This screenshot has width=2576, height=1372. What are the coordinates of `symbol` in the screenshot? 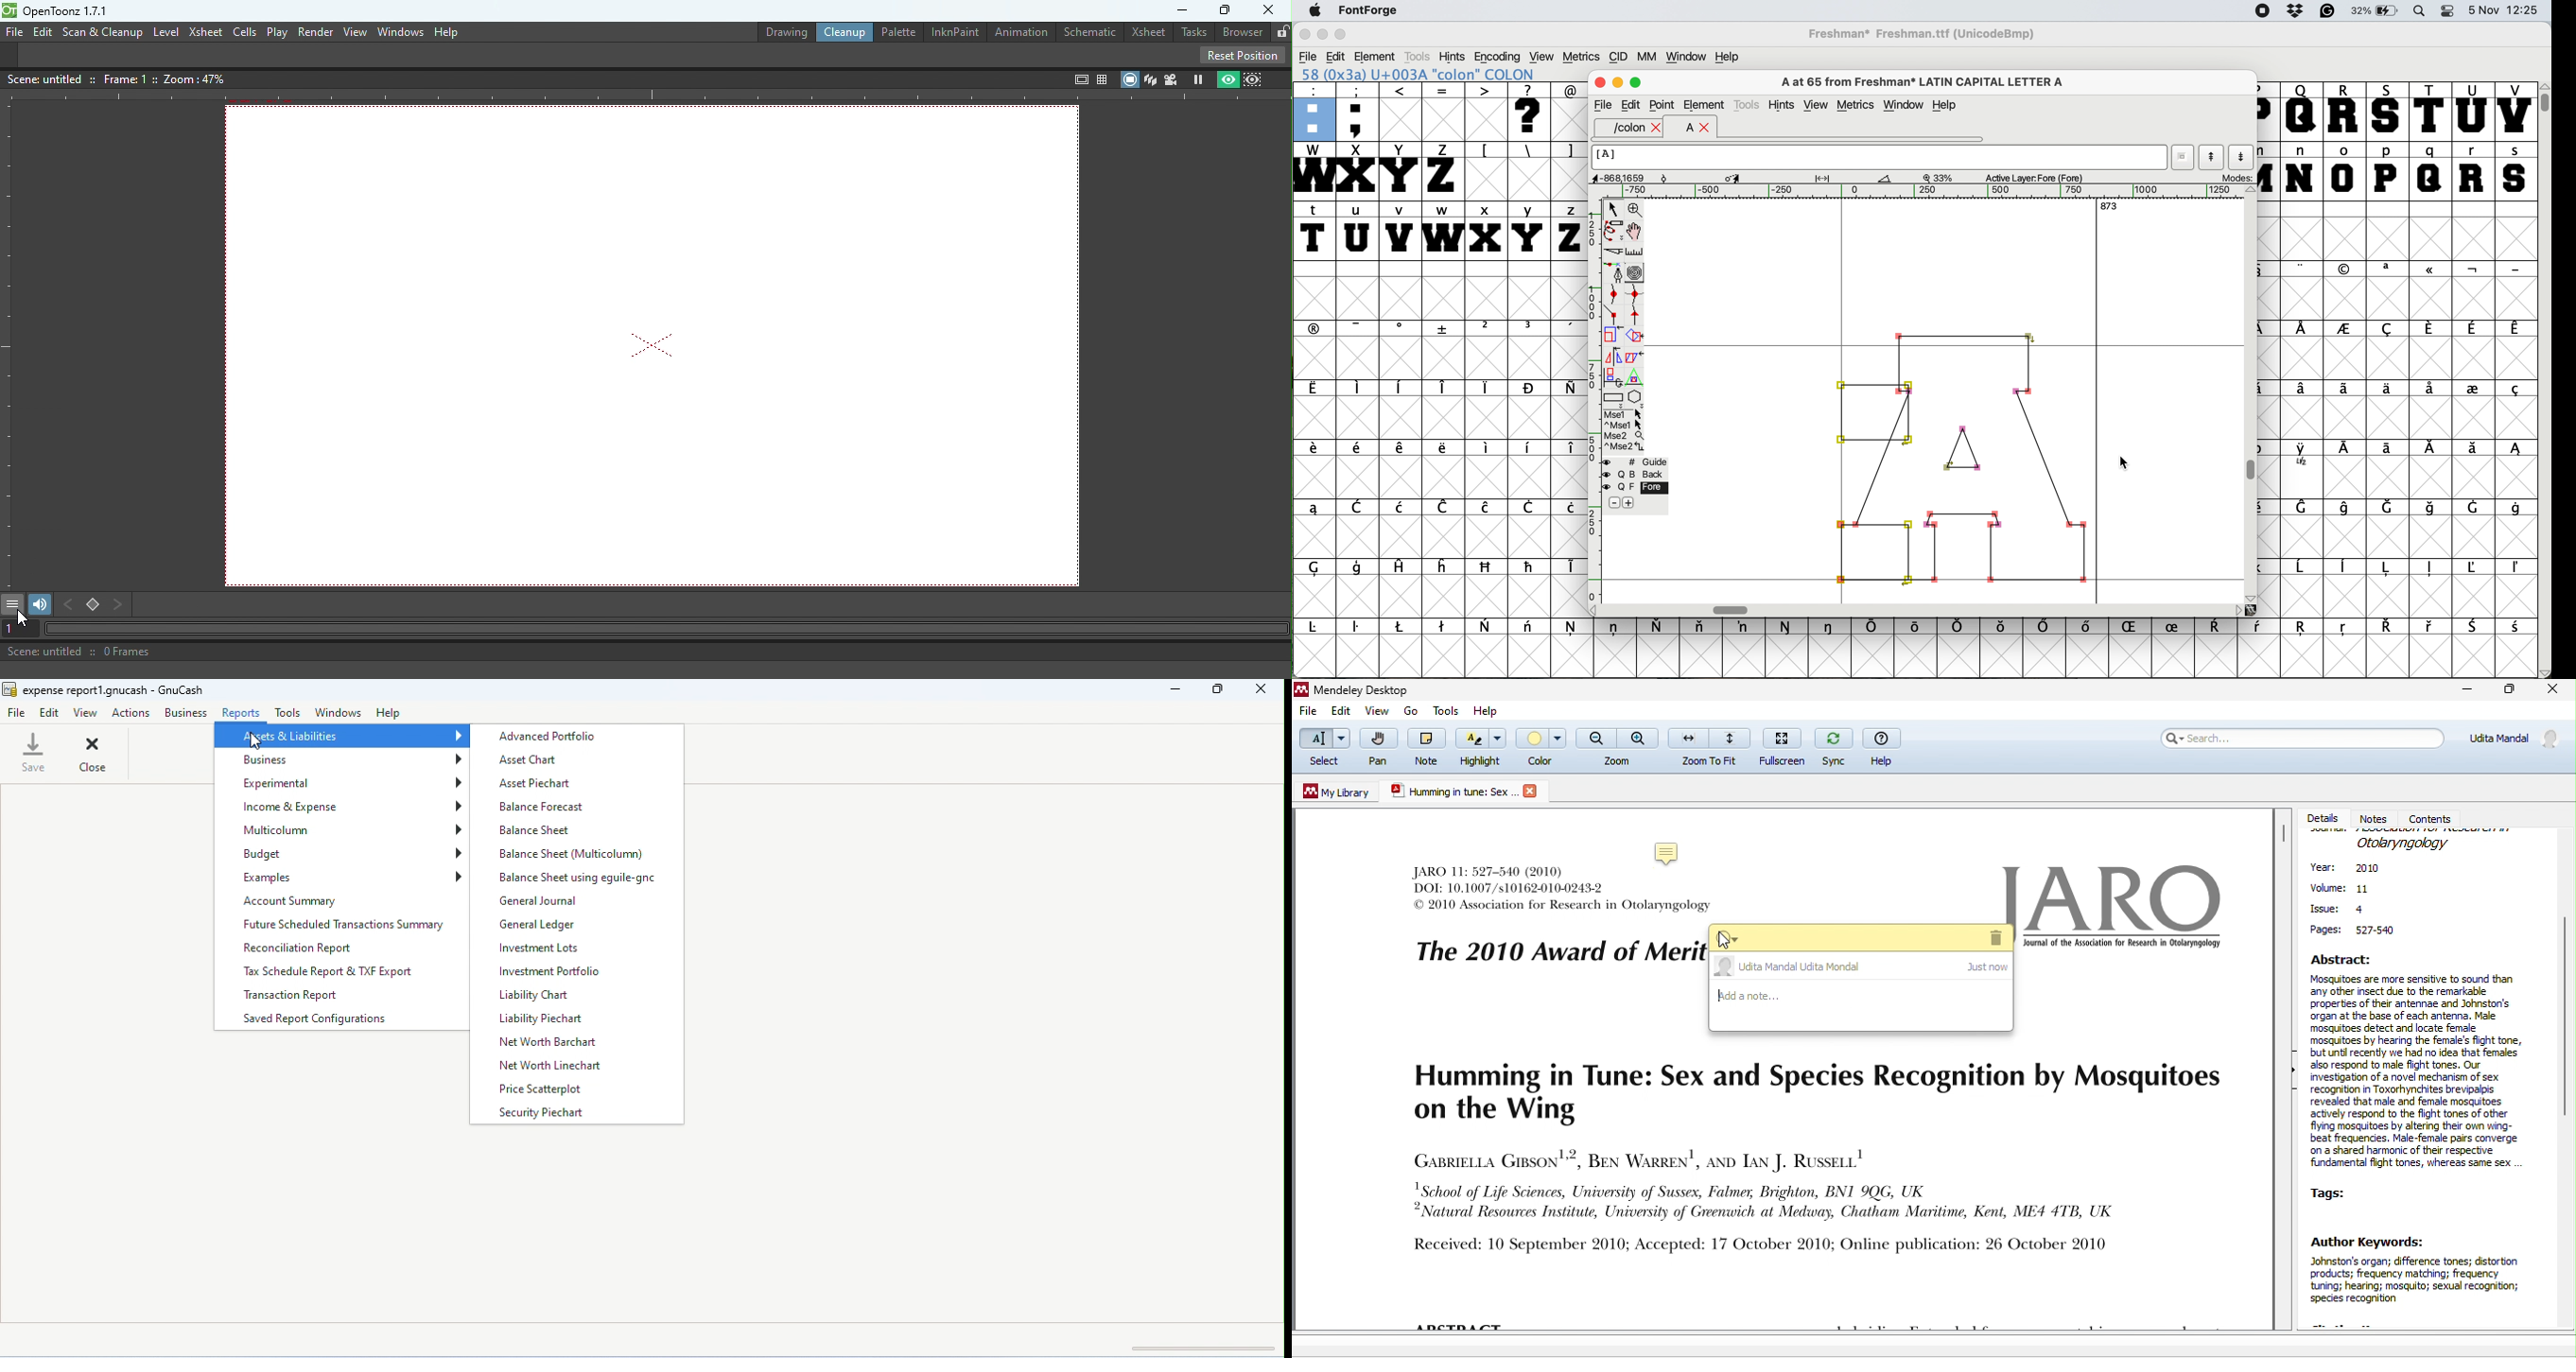 It's located at (1360, 389).